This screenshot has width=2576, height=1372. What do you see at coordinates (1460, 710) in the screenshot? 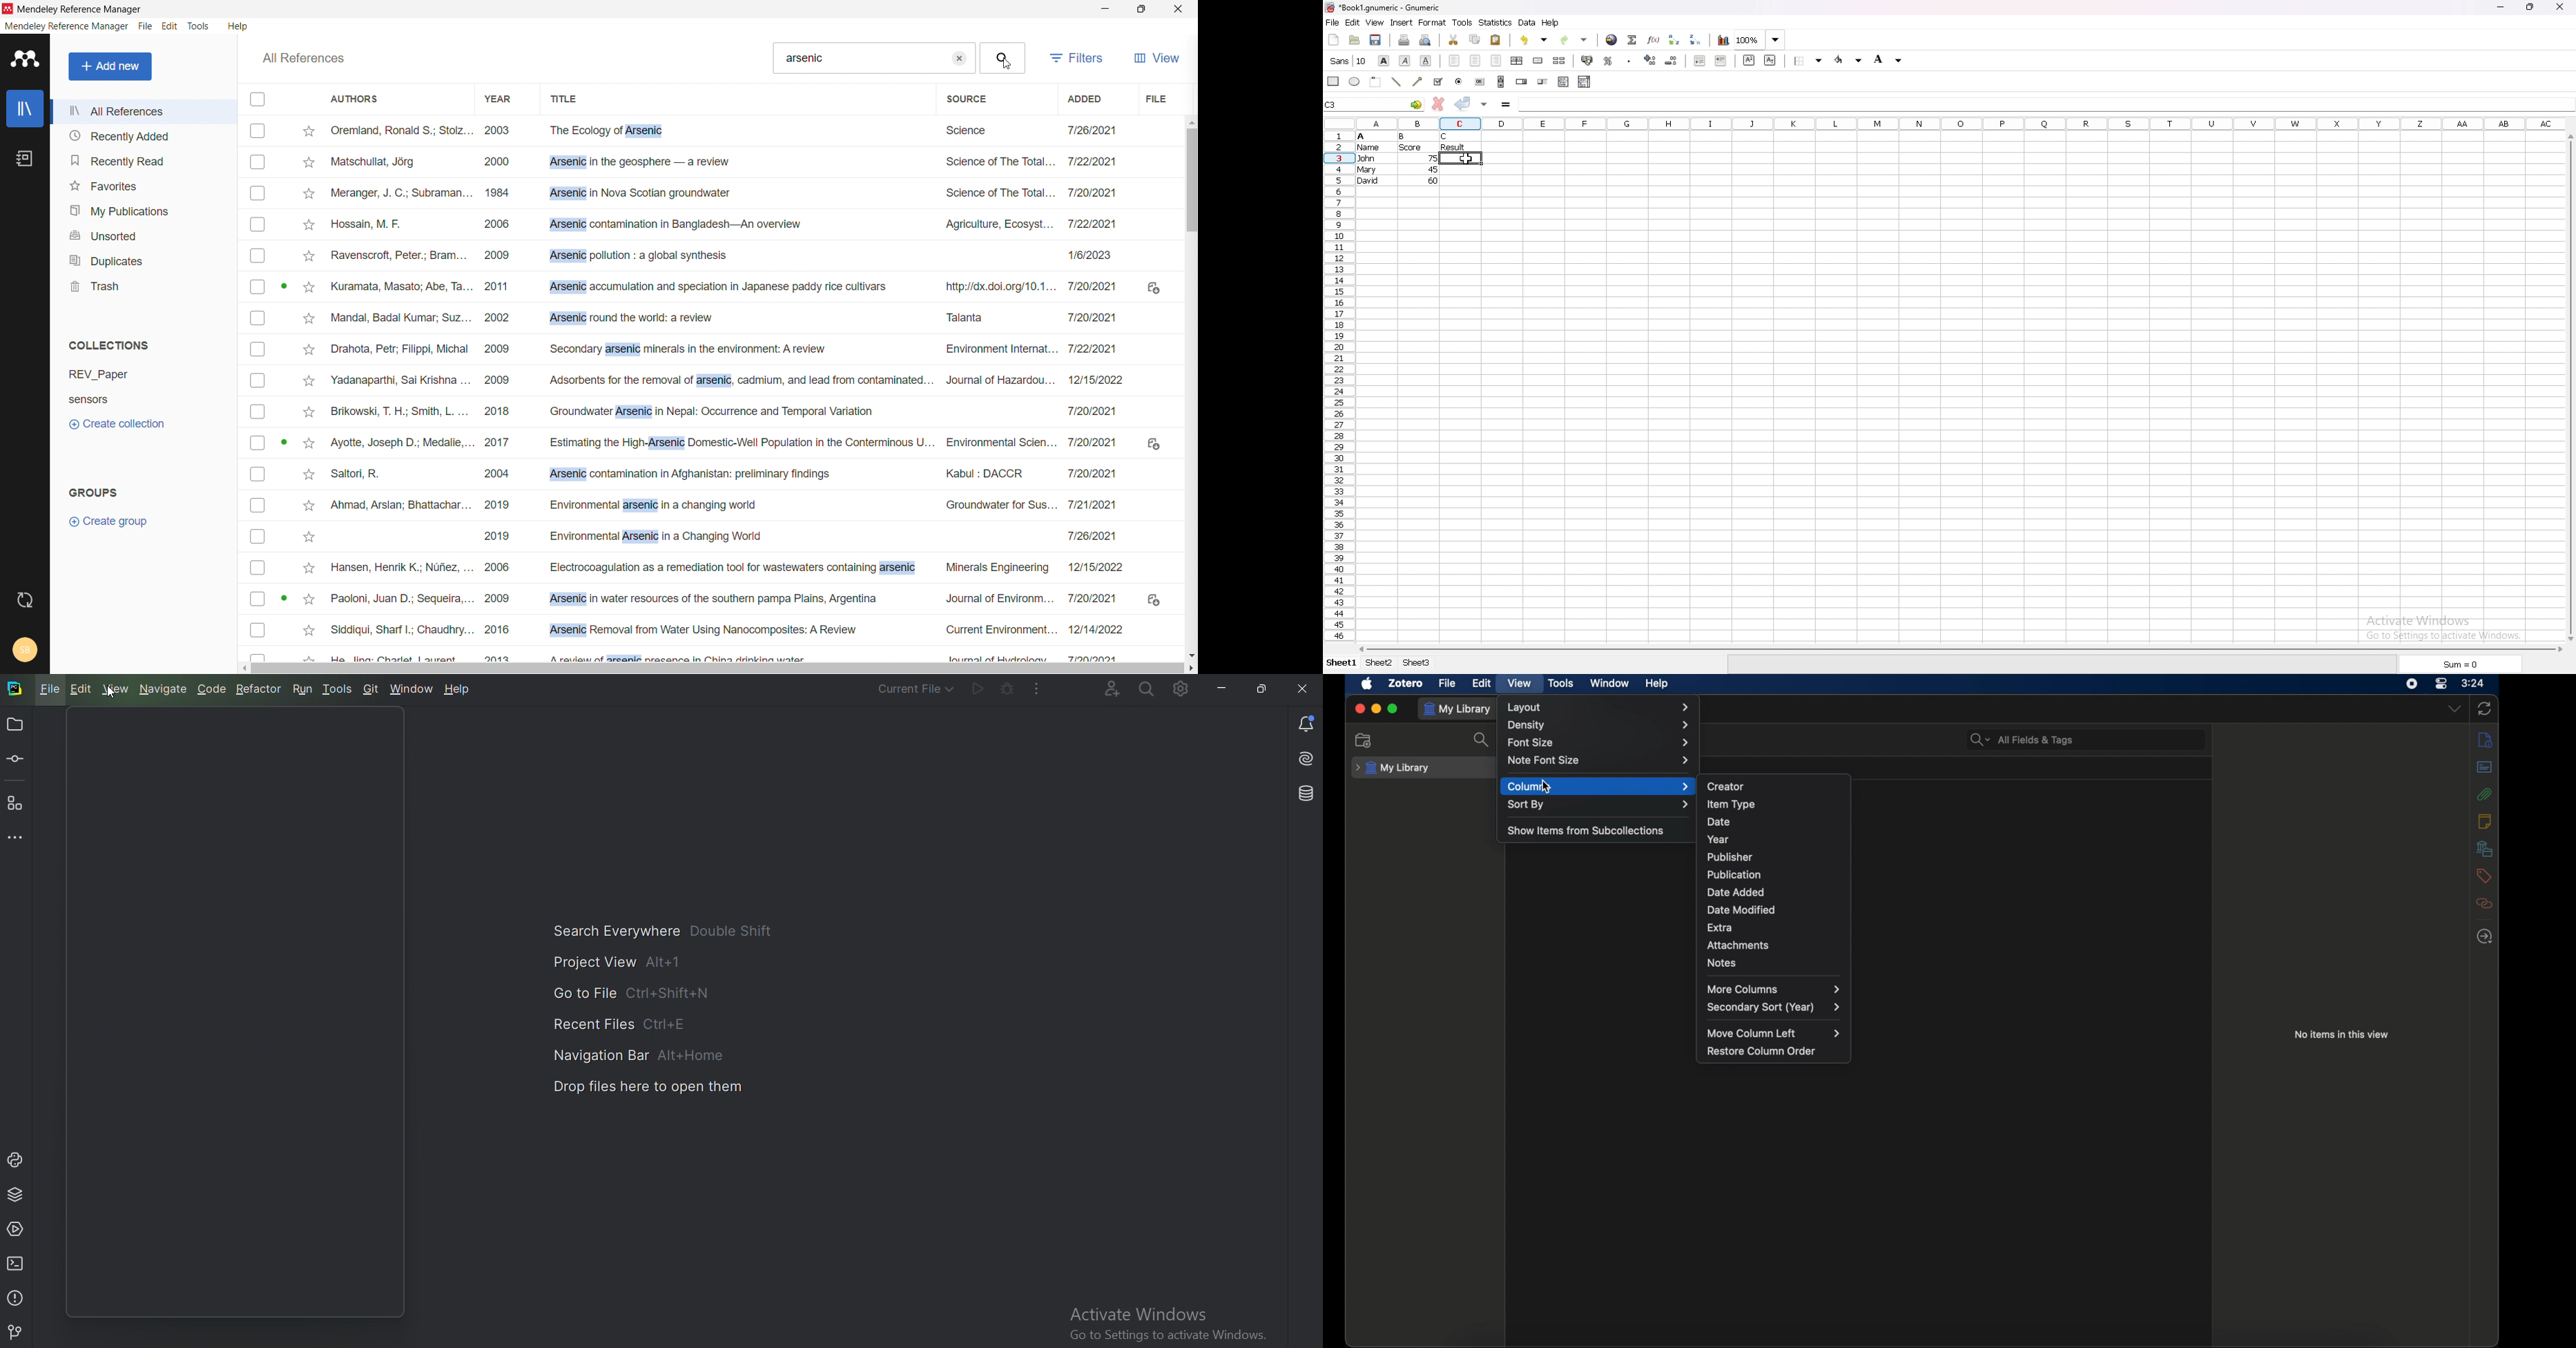
I see `my library` at bounding box center [1460, 710].